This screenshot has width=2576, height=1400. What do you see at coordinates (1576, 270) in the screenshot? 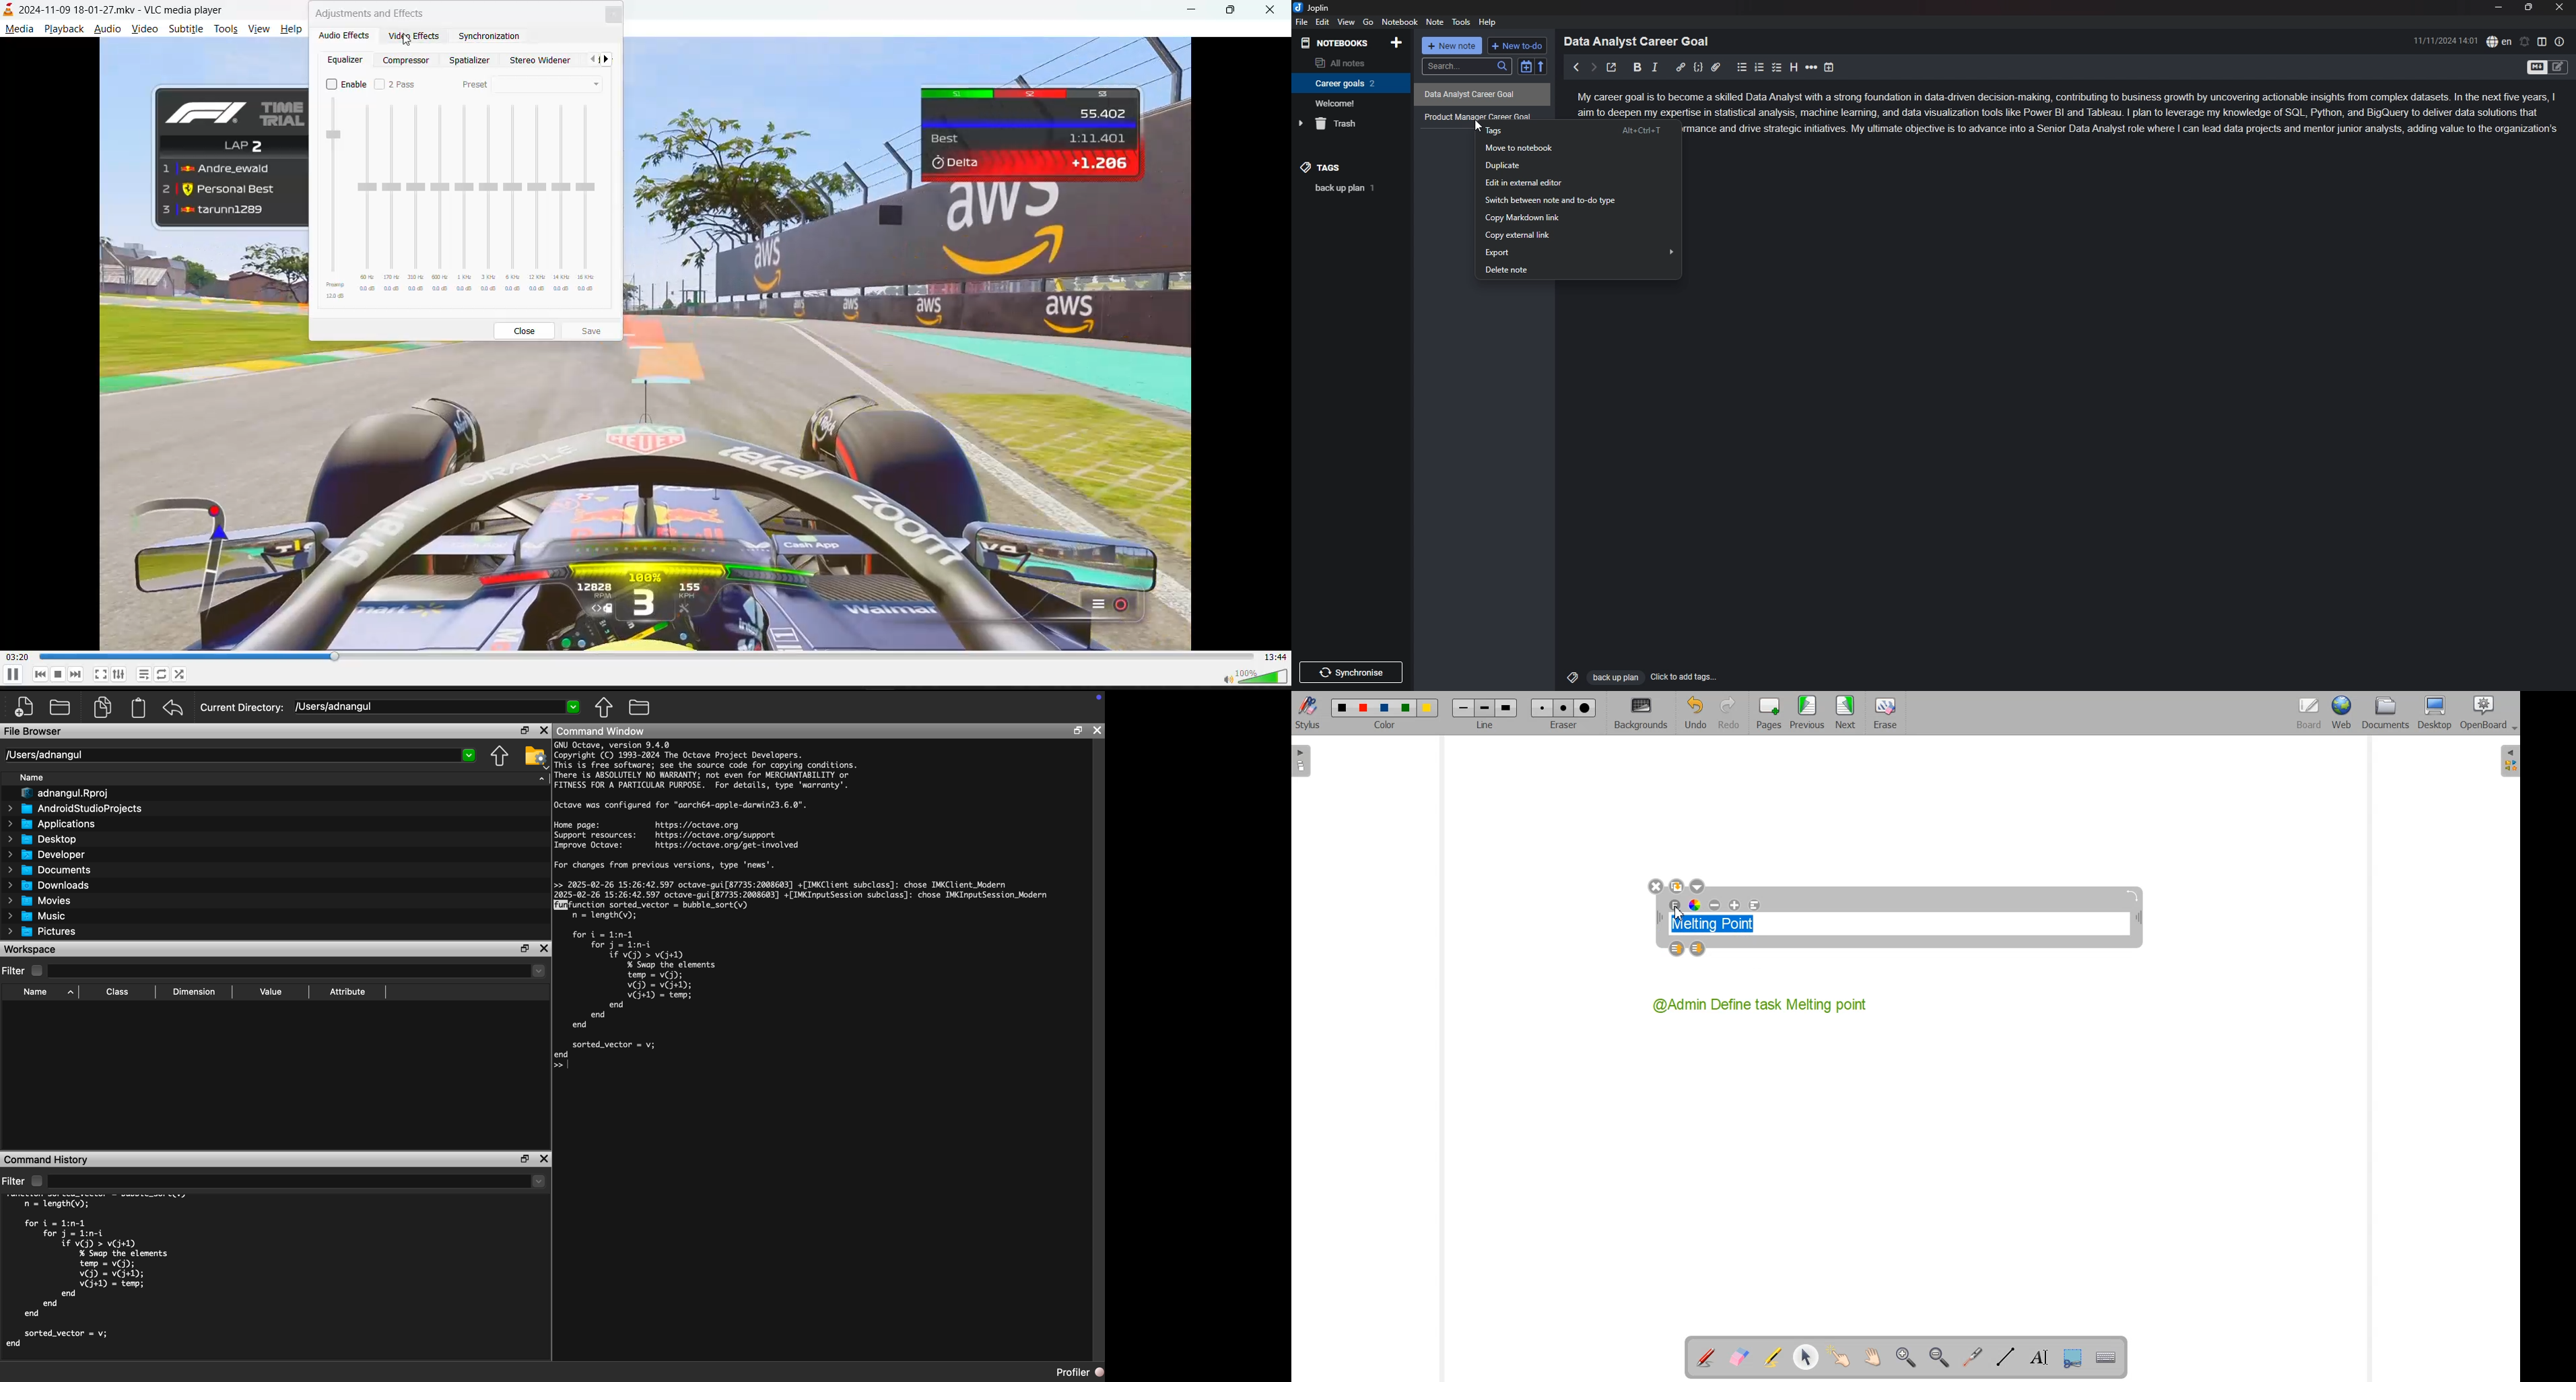
I see `delete note` at bounding box center [1576, 270].